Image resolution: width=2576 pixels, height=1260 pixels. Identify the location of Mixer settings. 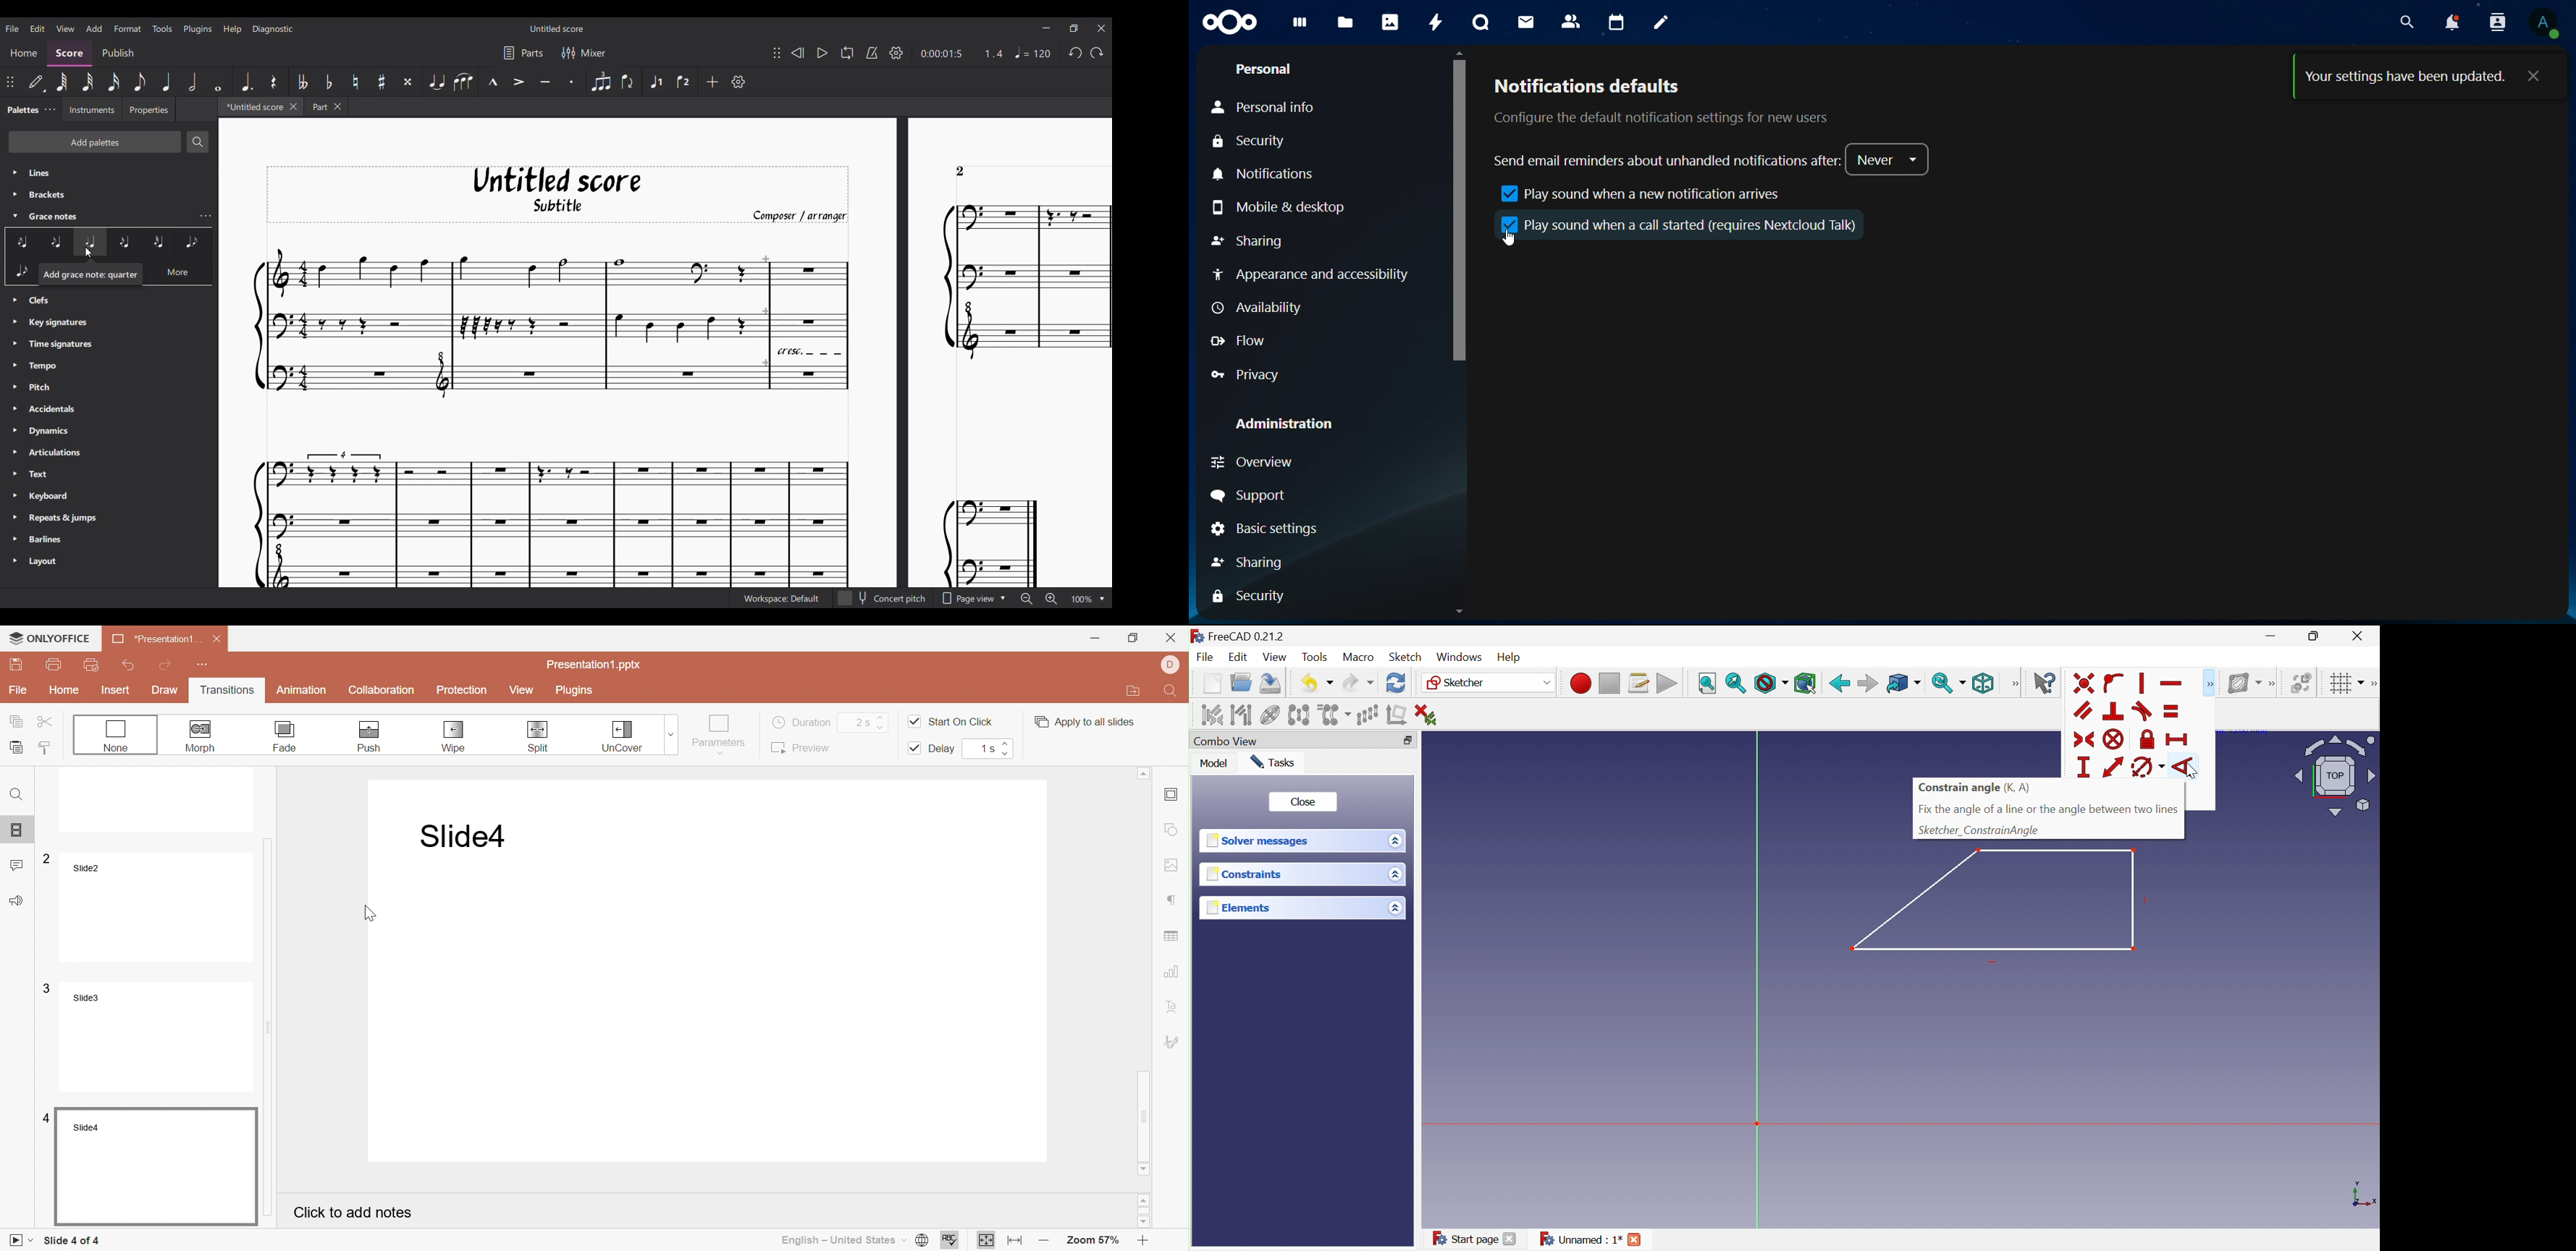
(583, 53).